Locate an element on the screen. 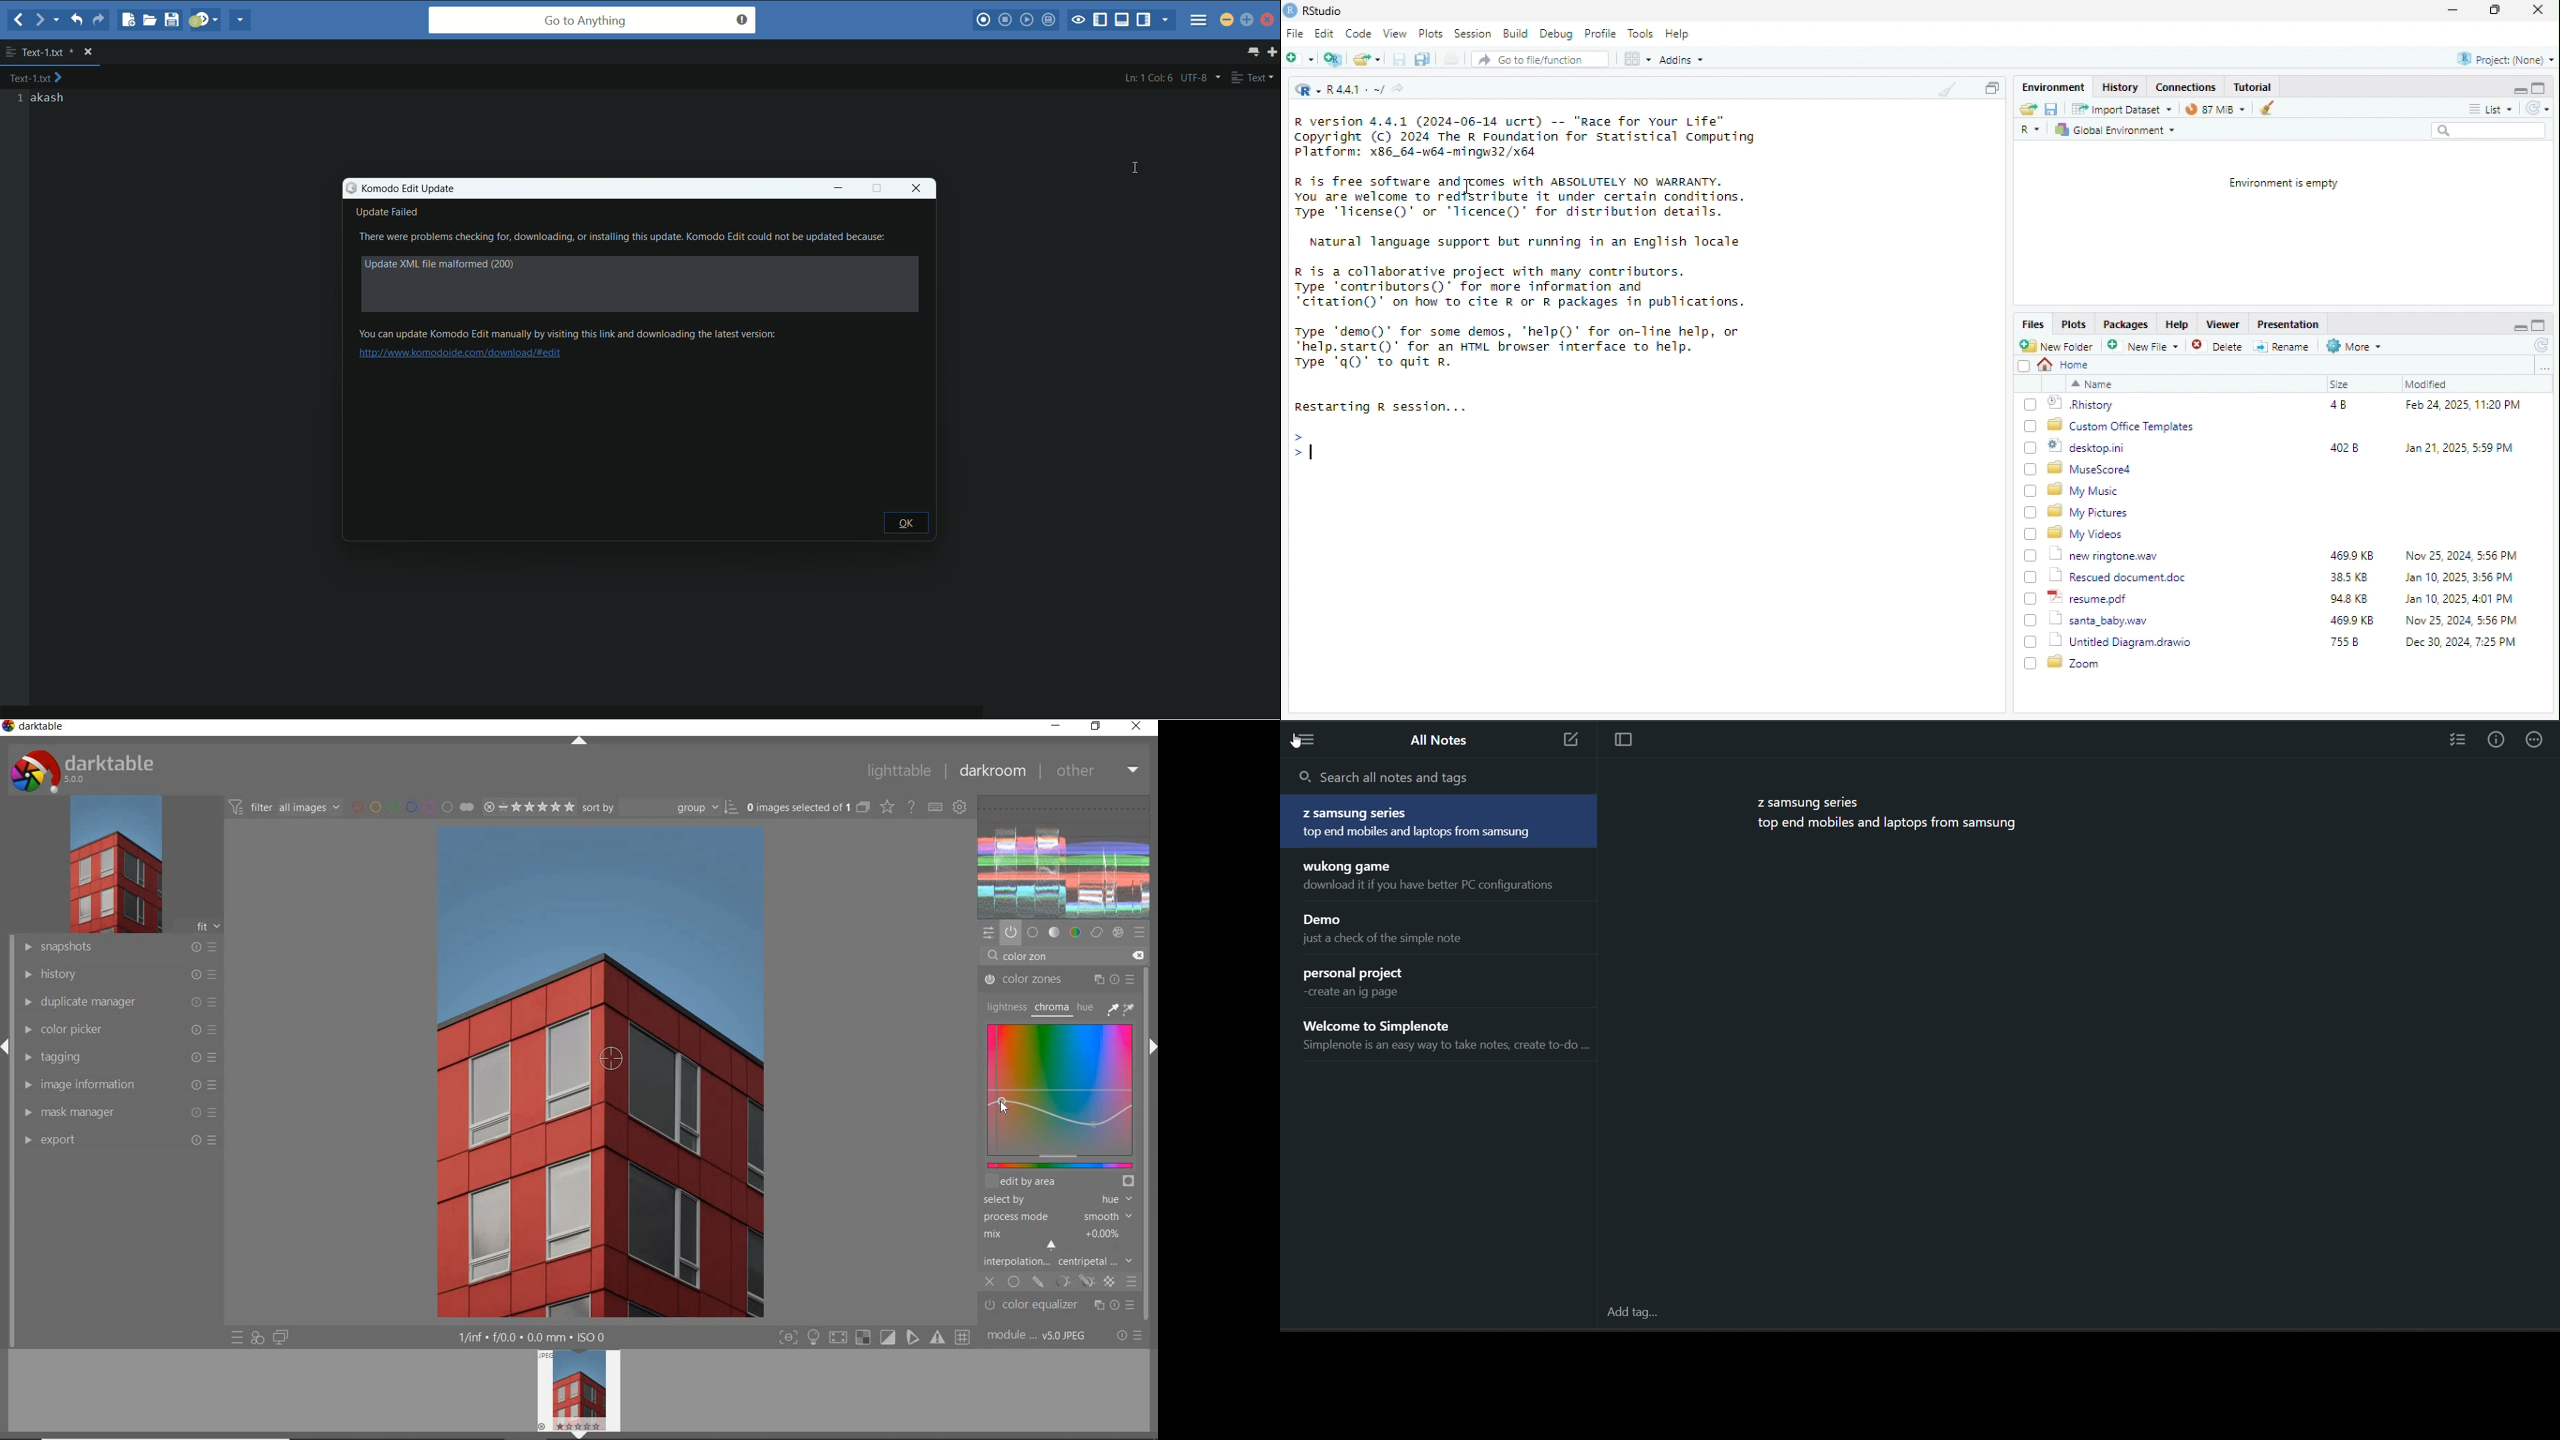 The width and height of the screenshot is (2576, 1456). text is located at coordinates (569, 333).